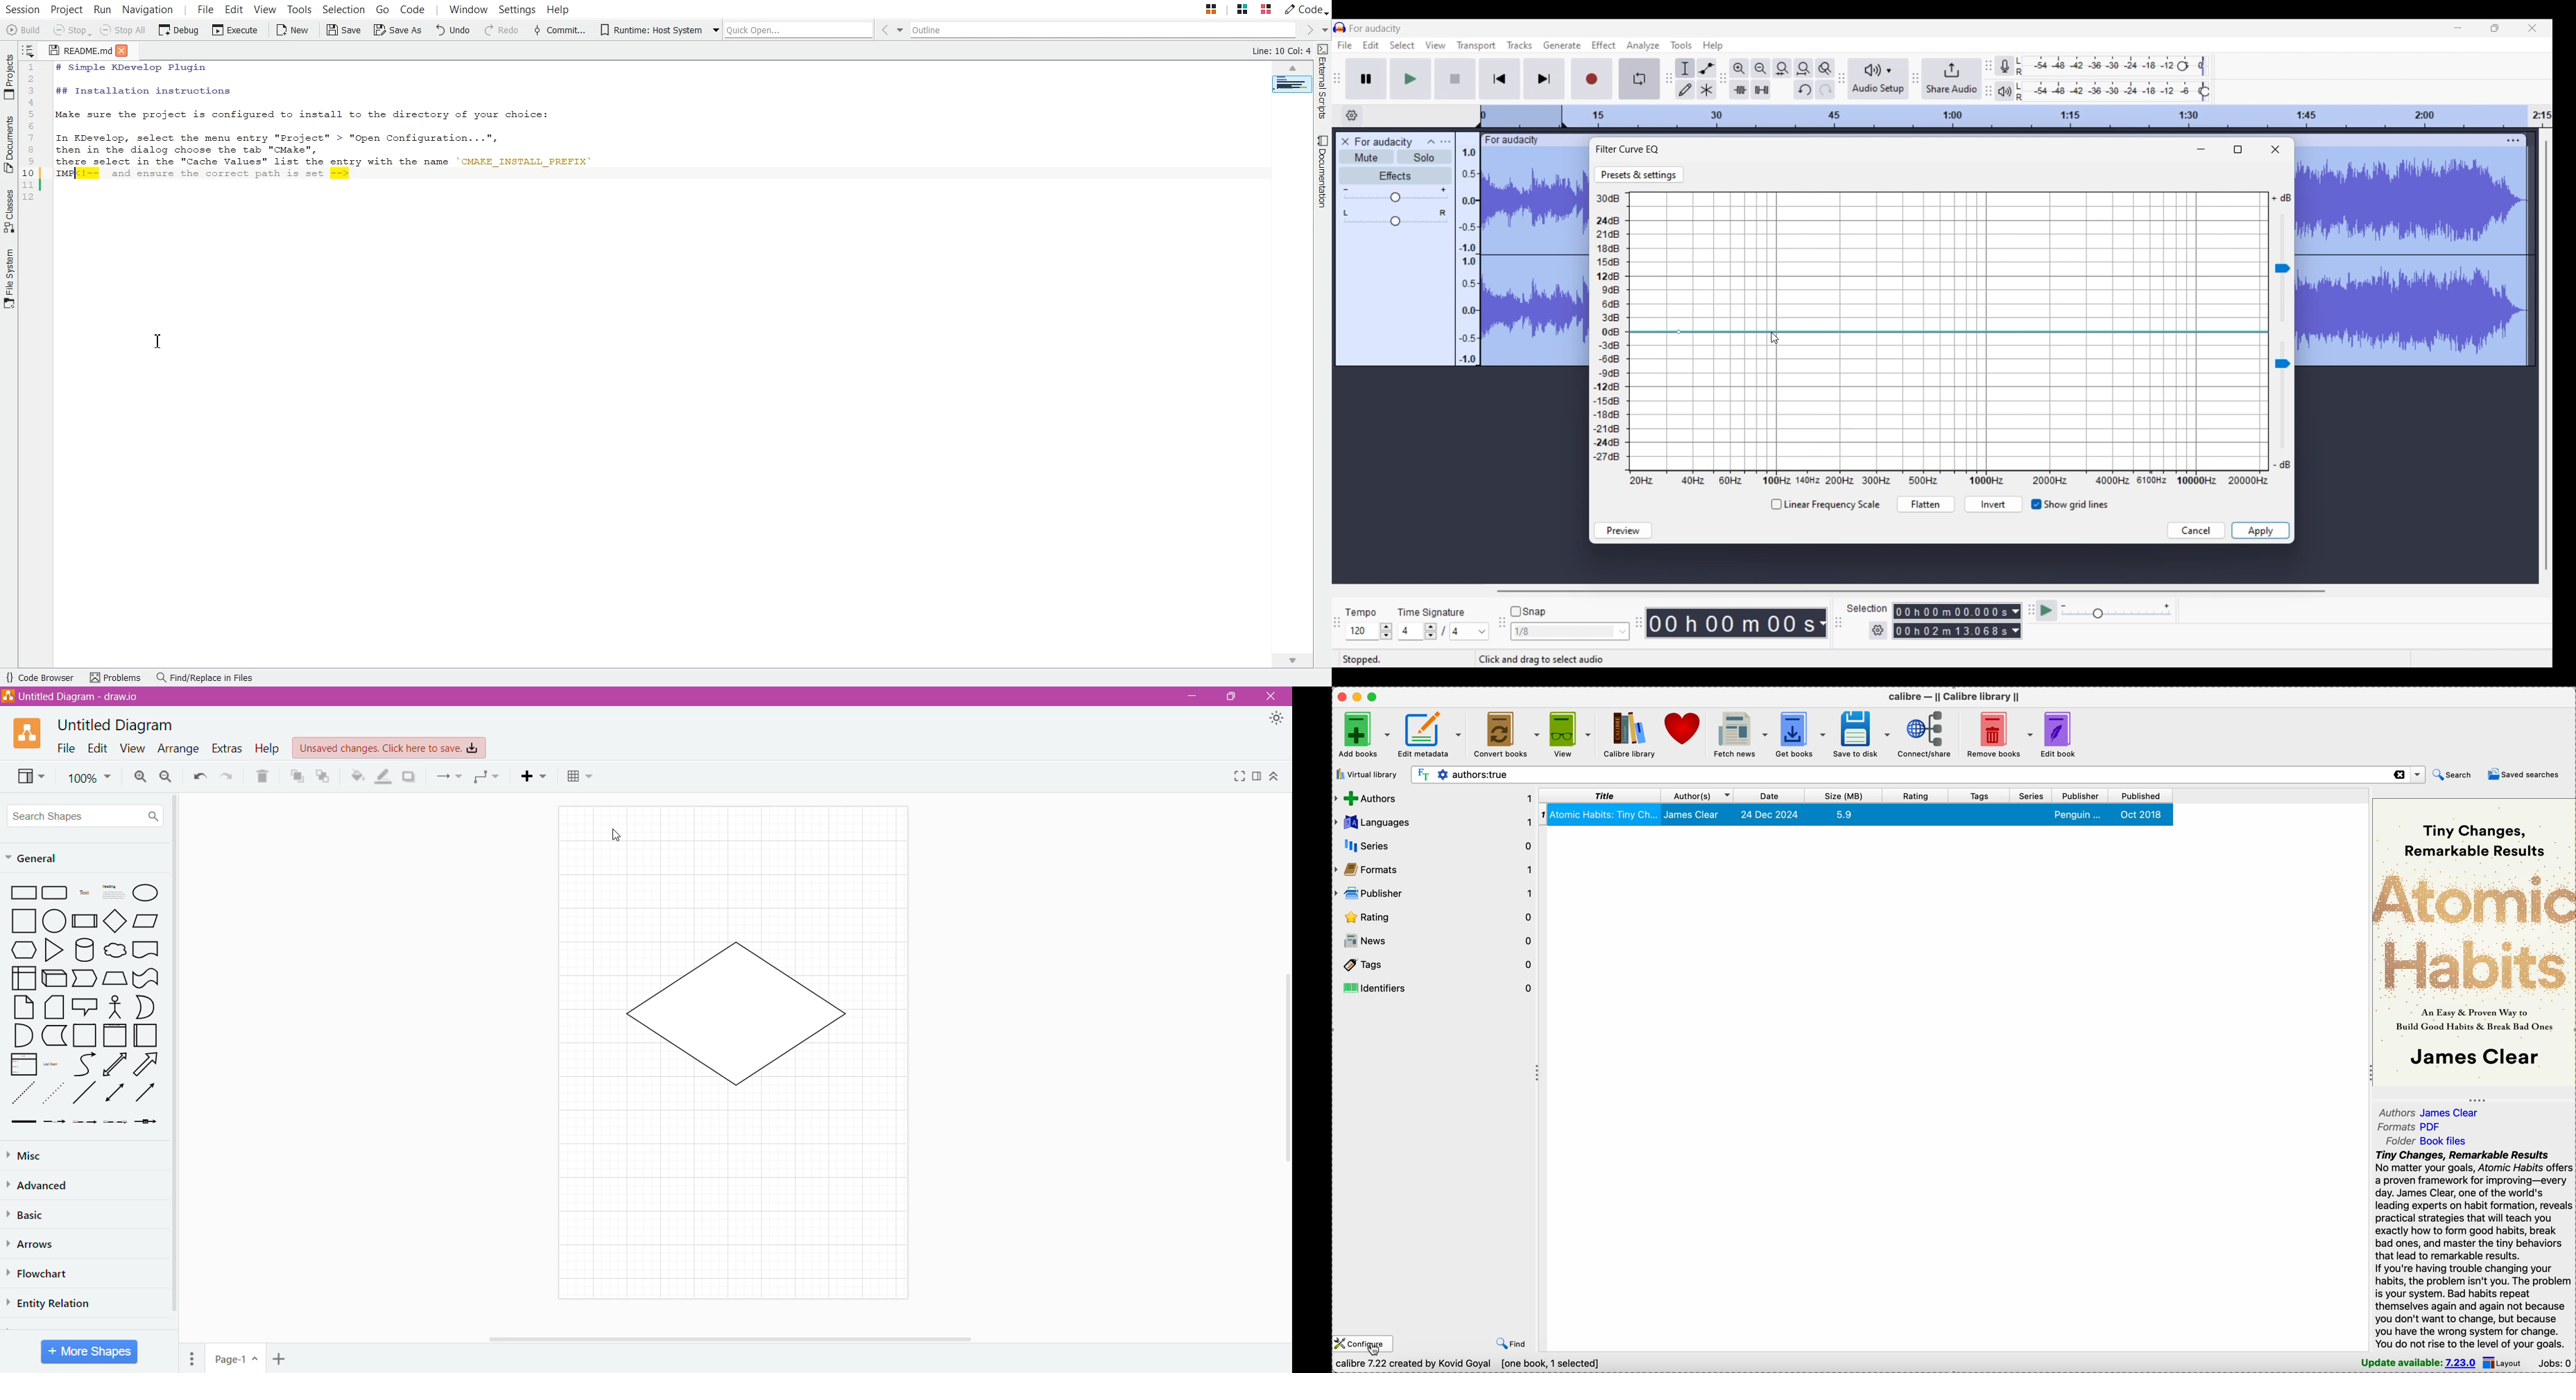 The image size is (2576, 1400). I want to click on Vertical Container, so click(114, 1036).